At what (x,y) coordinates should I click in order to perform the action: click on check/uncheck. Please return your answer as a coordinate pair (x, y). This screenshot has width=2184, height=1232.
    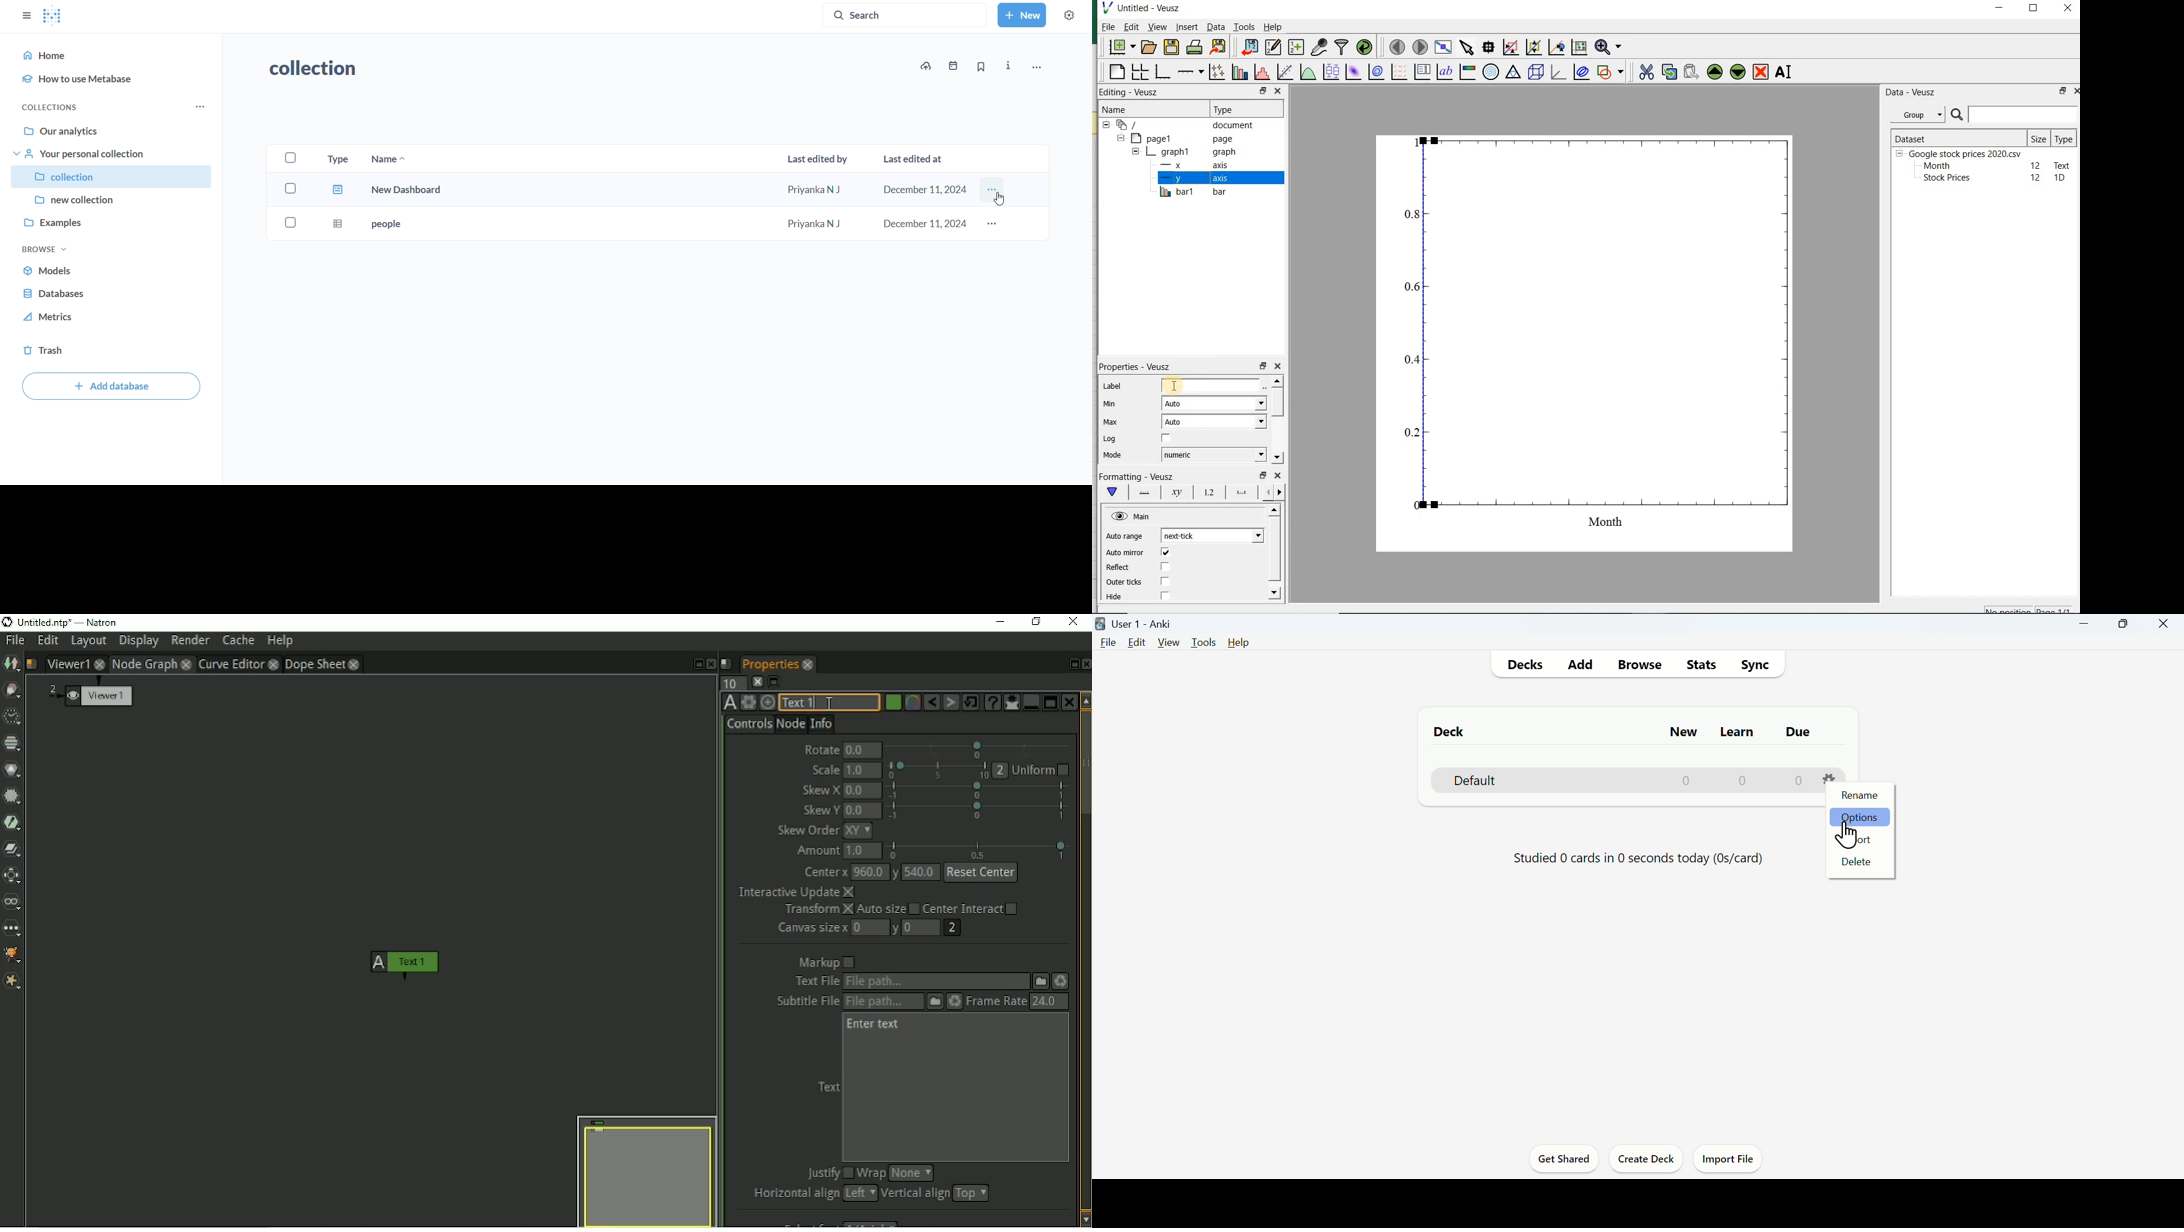
    Looking at the image, I should click on (1165, 581).